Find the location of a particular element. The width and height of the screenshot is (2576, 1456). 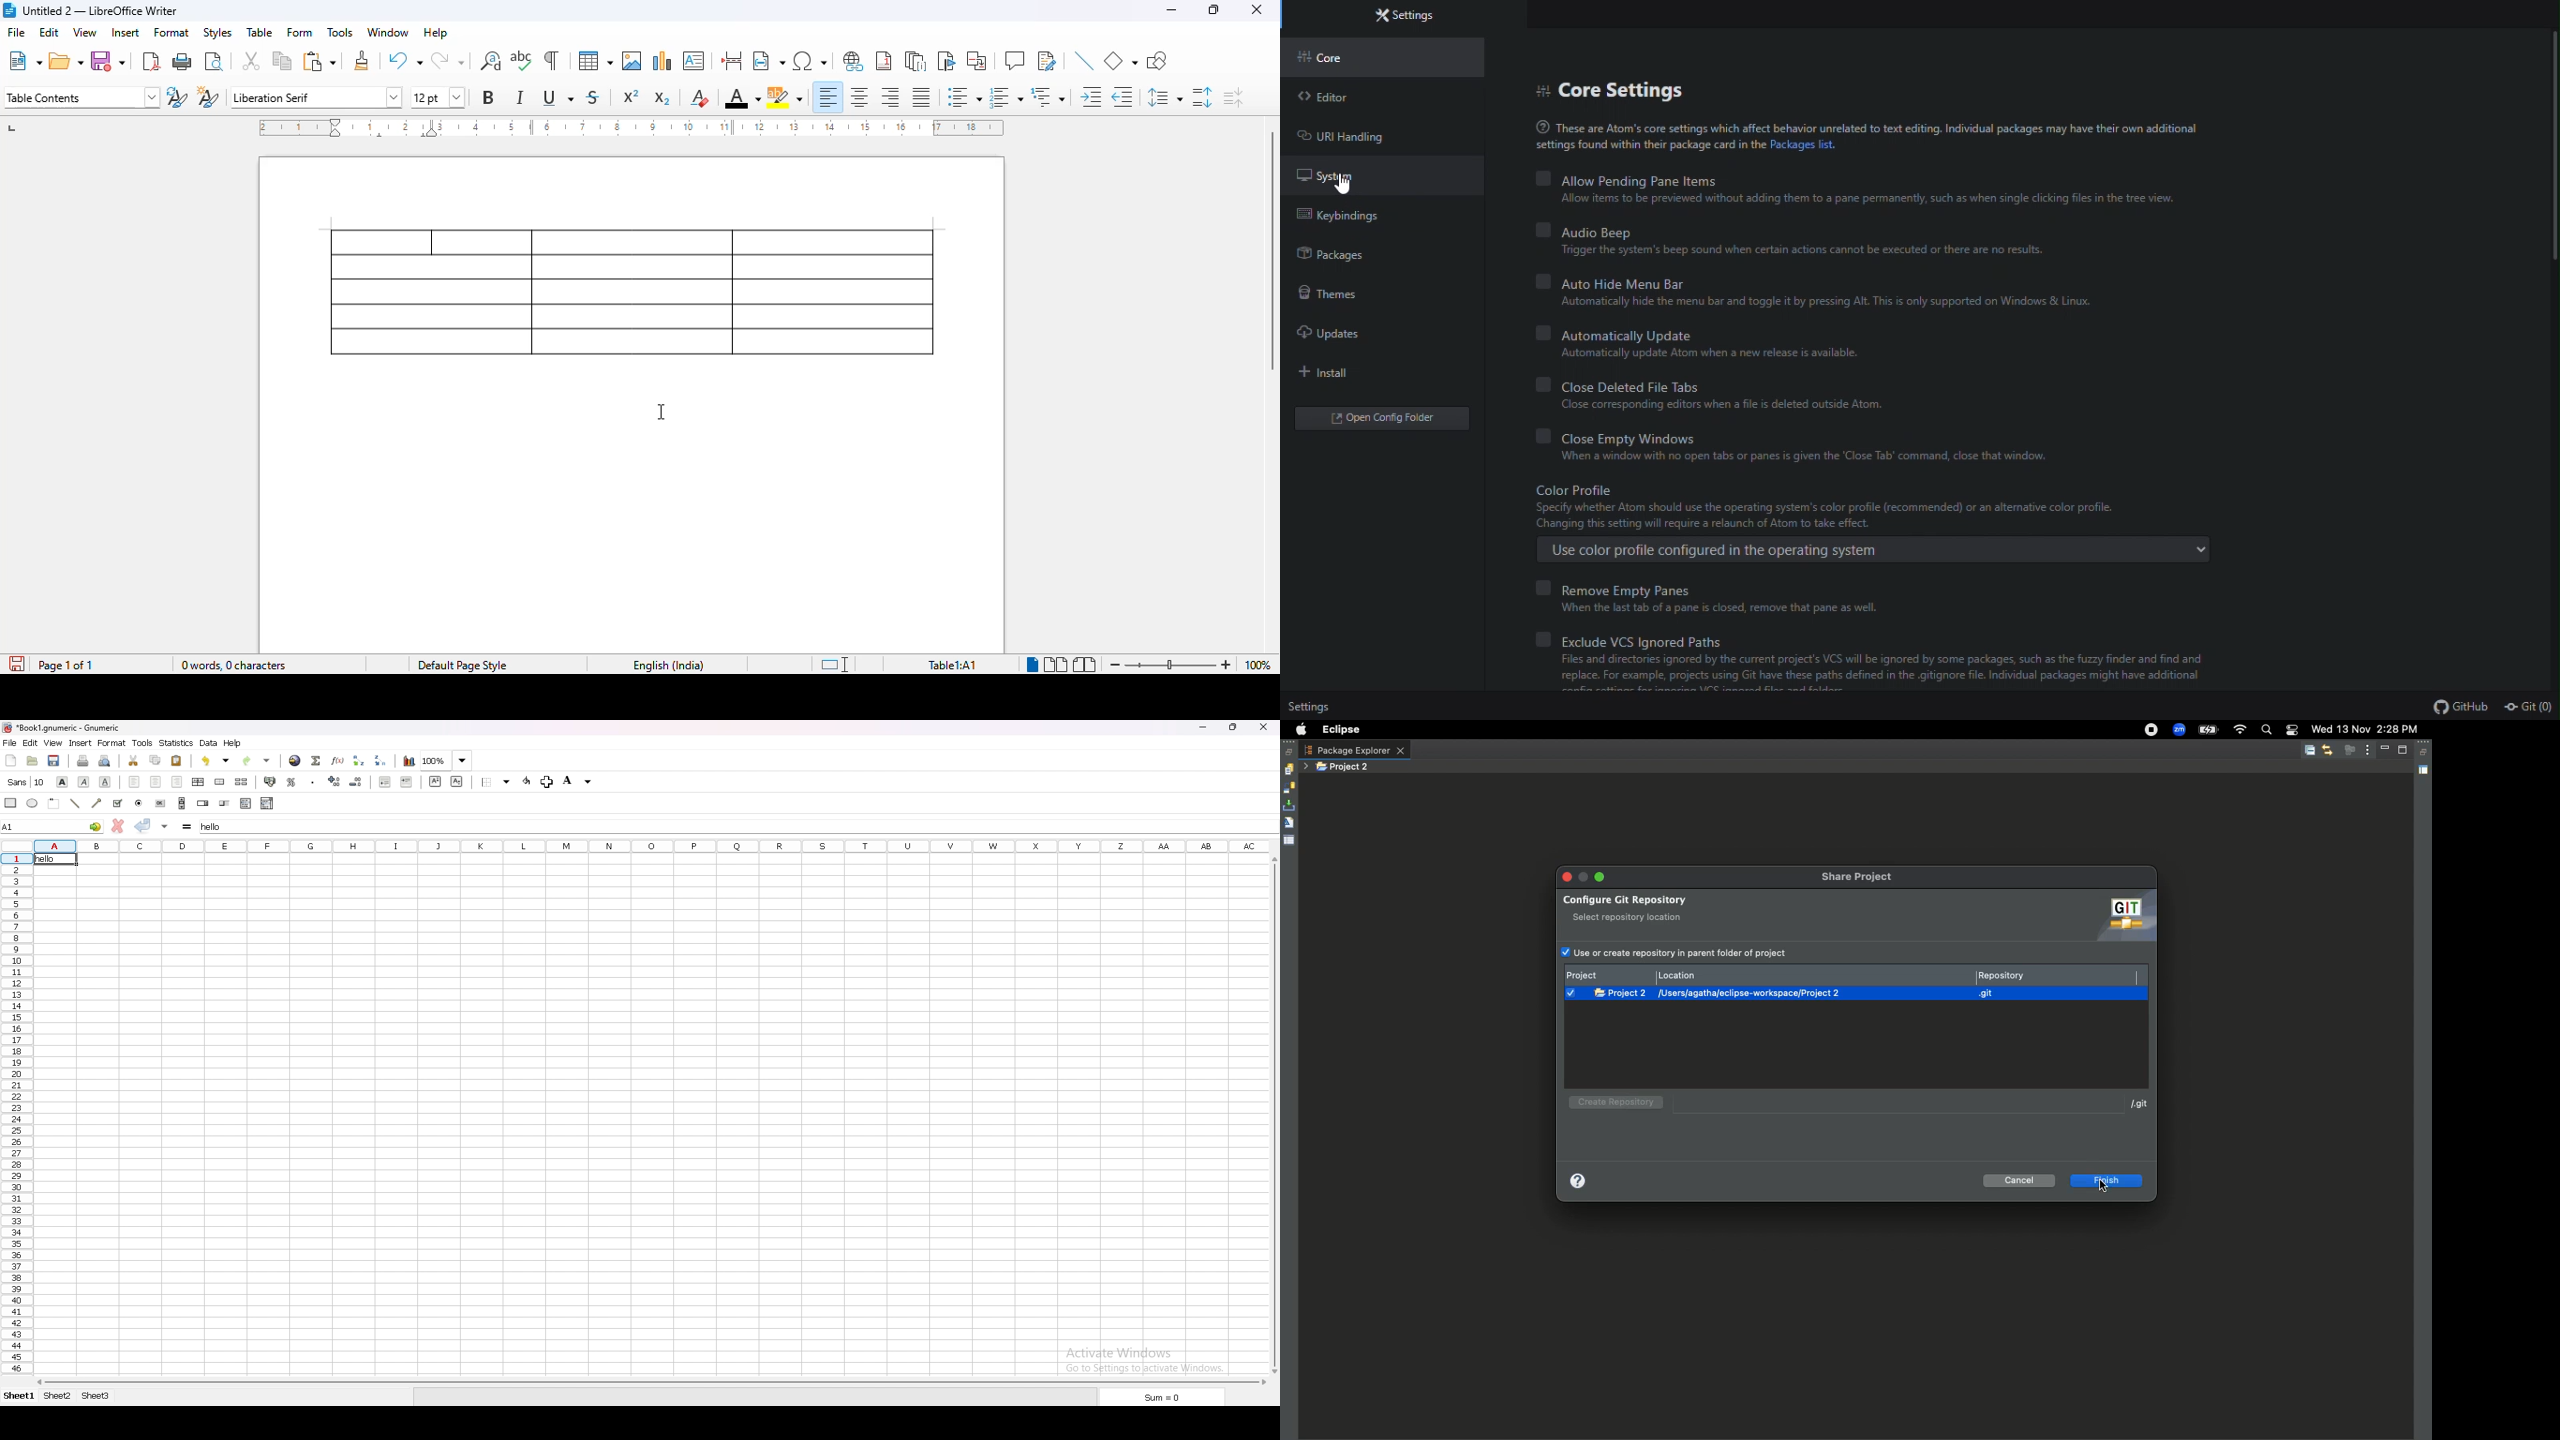

Default page style is located at coordinates (462, 665).